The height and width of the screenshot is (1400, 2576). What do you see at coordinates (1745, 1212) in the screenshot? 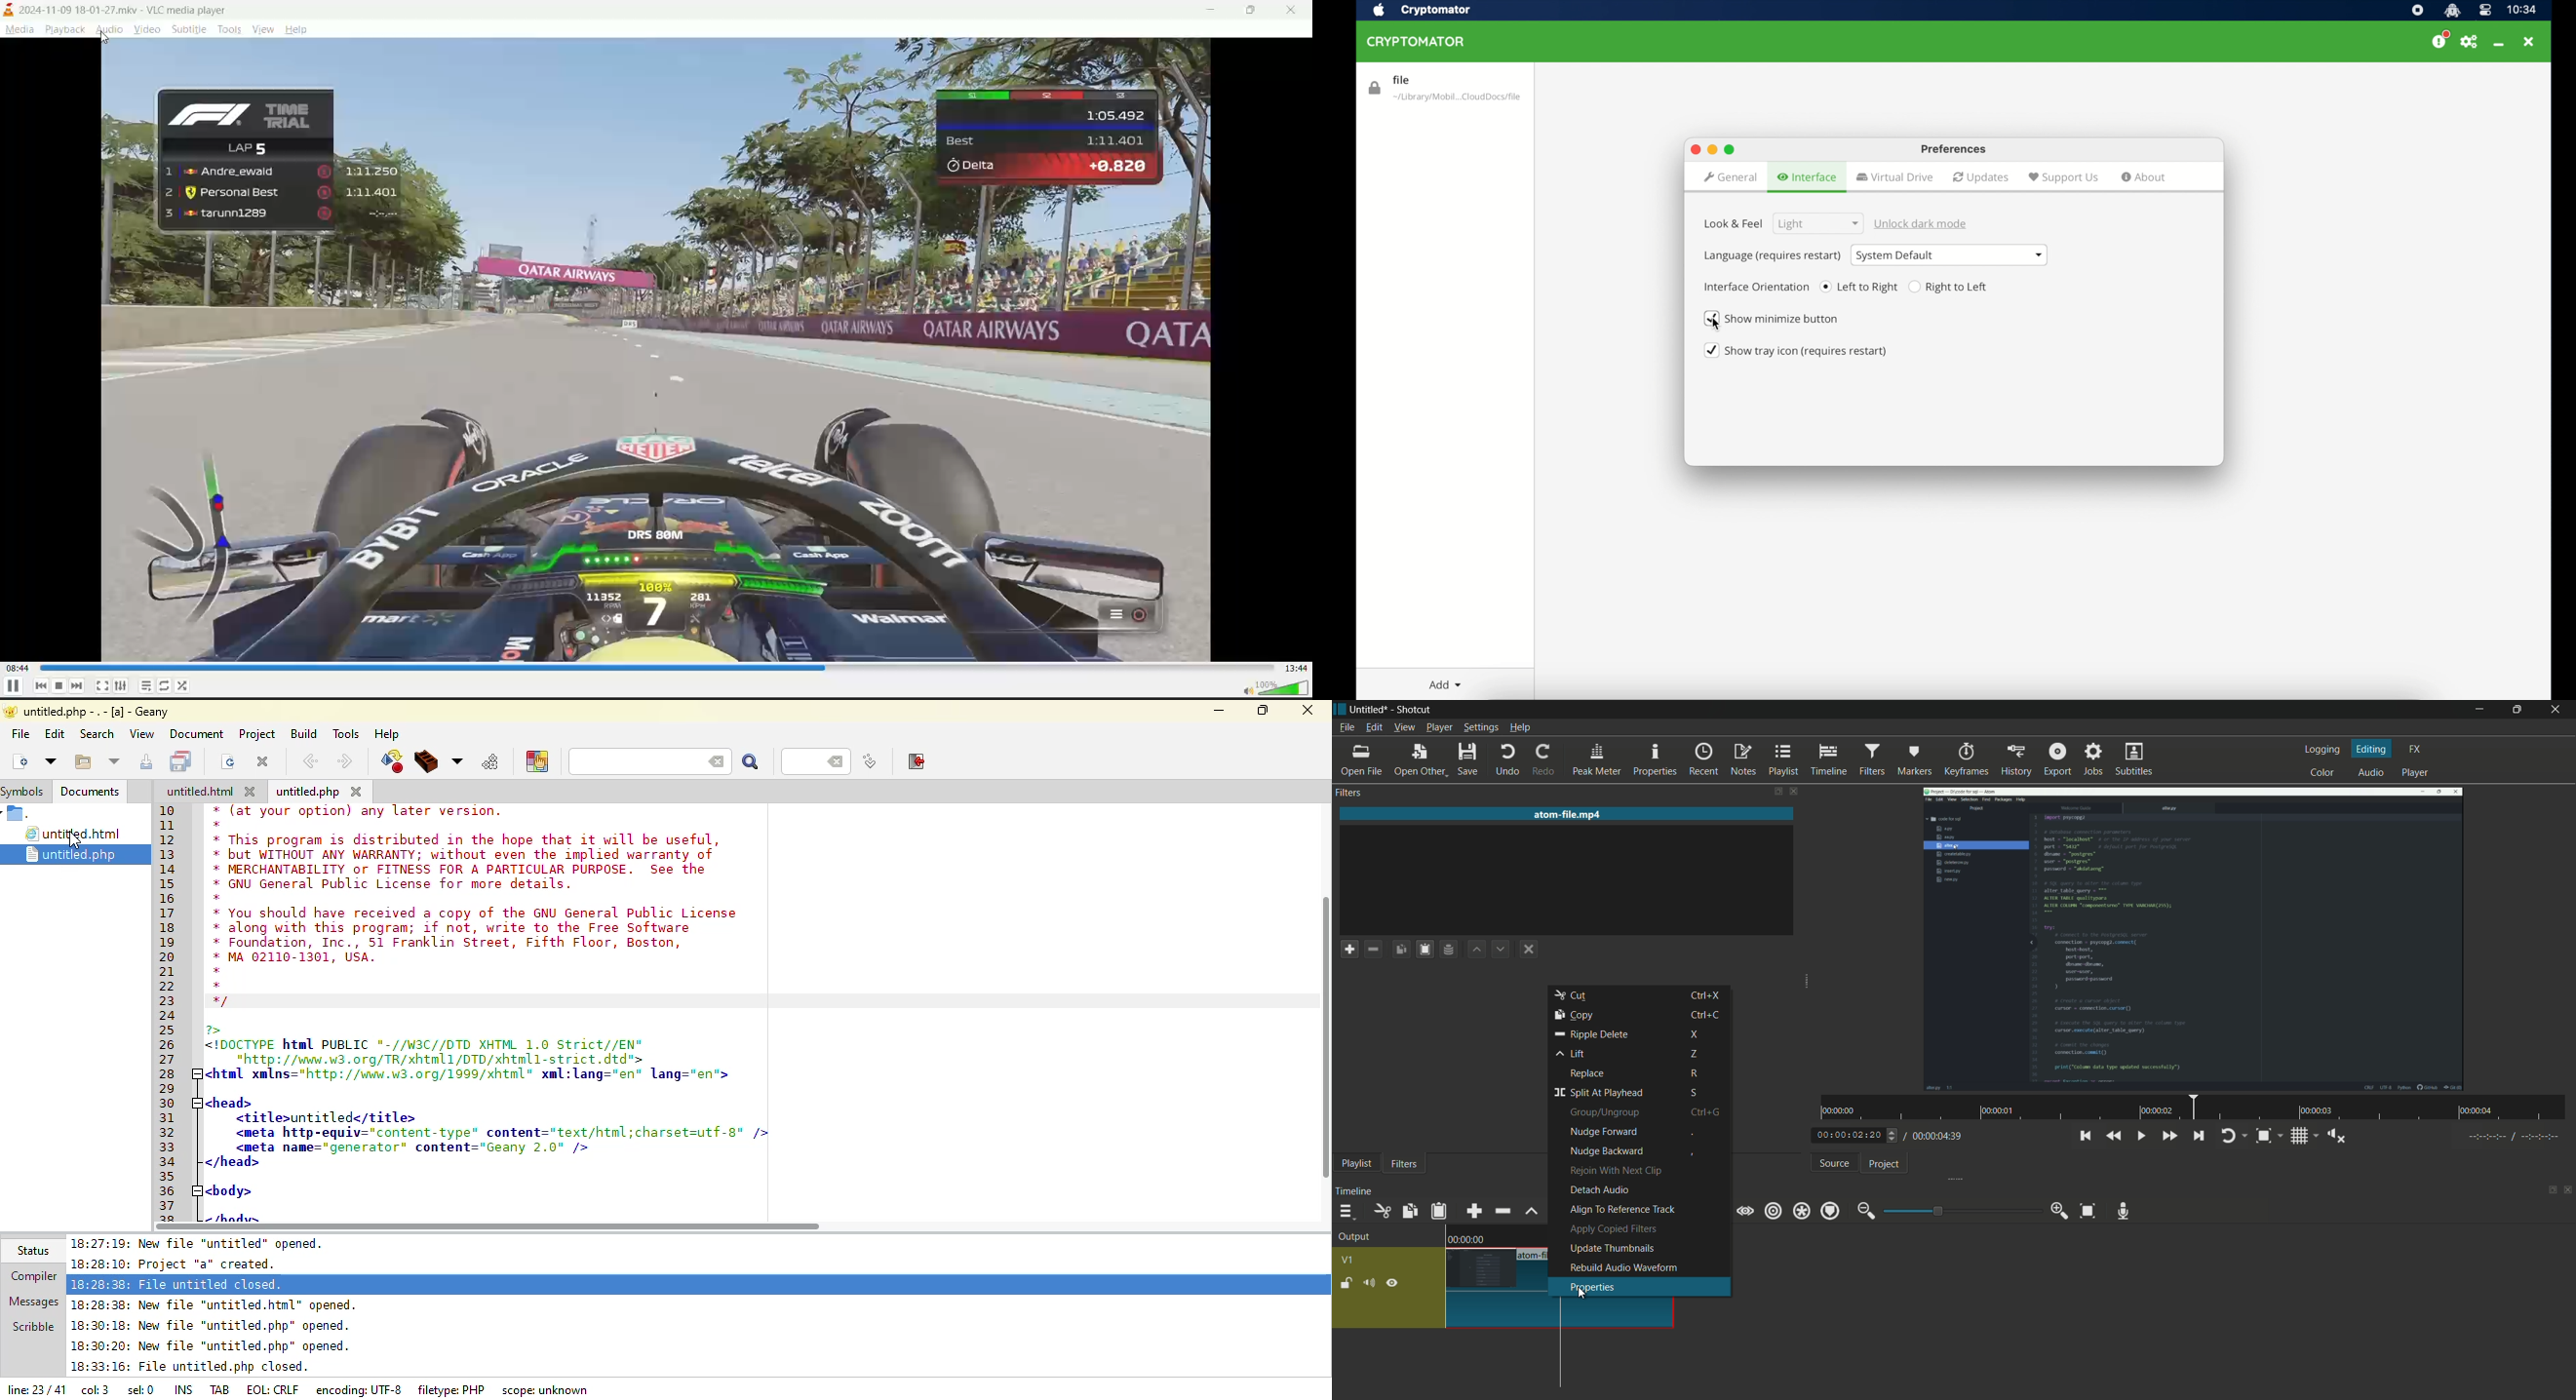
I see `scrub while dragging` at bounding box center [1745, 1212].